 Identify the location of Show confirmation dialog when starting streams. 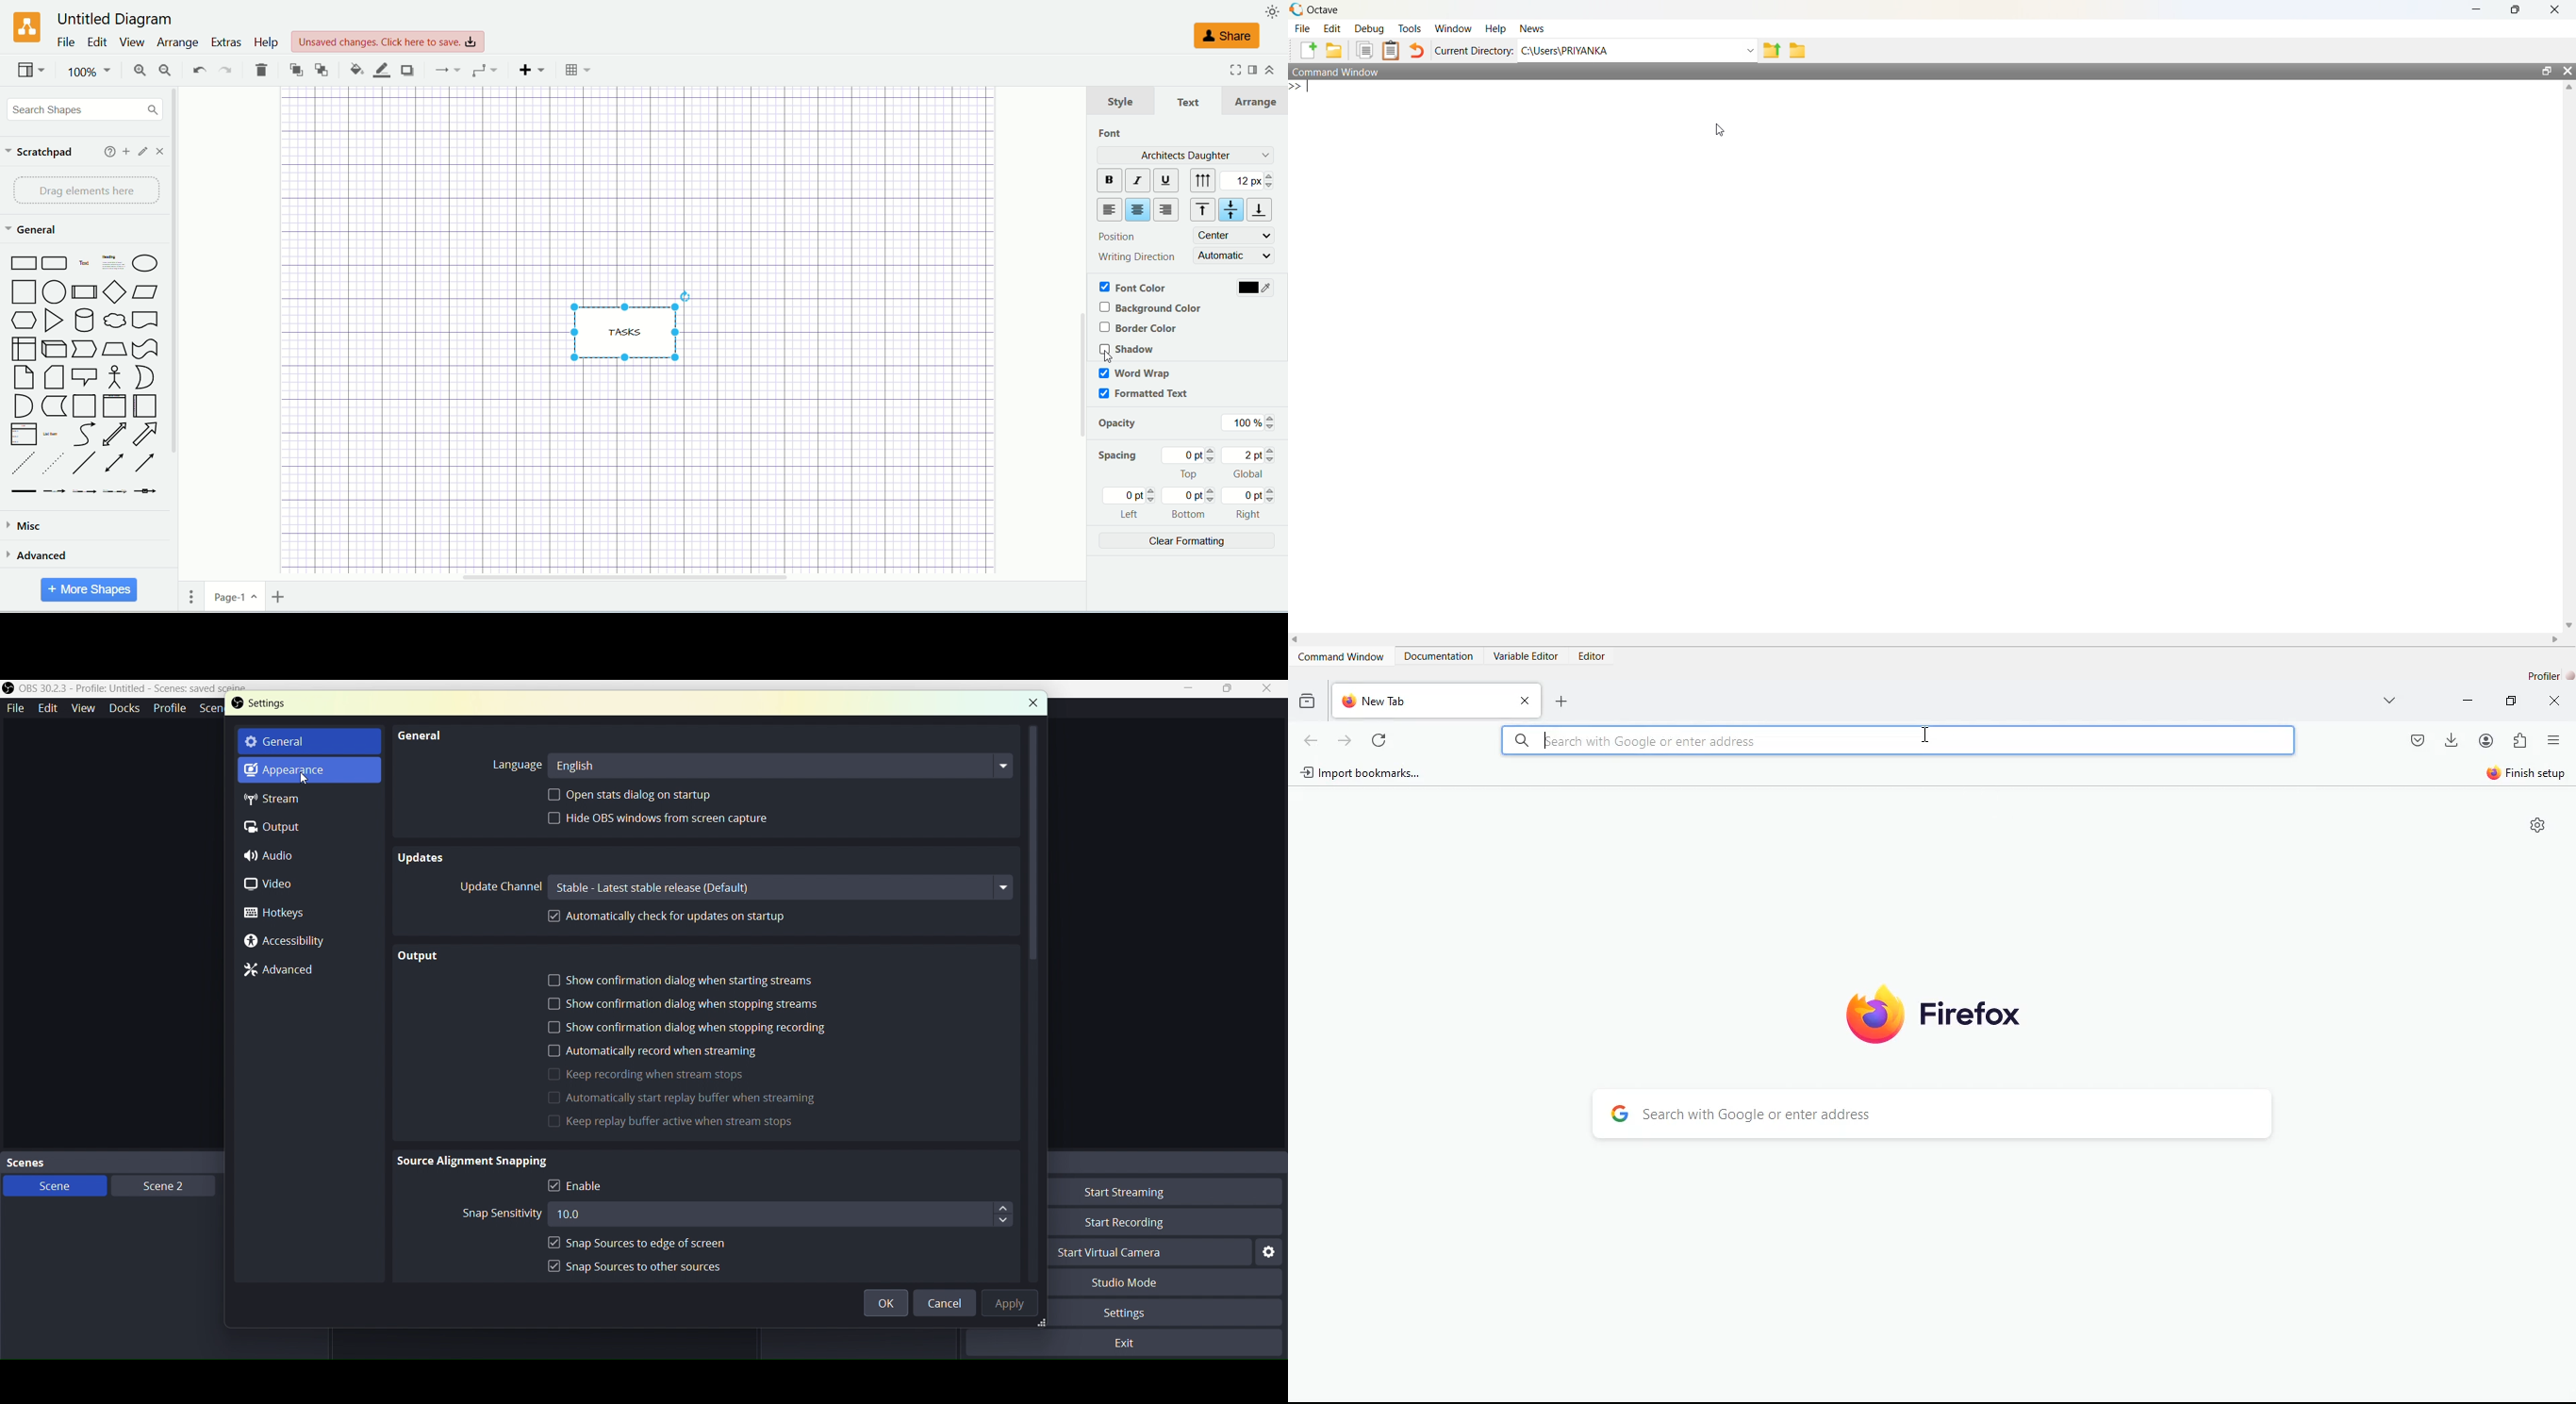
(682, 980).